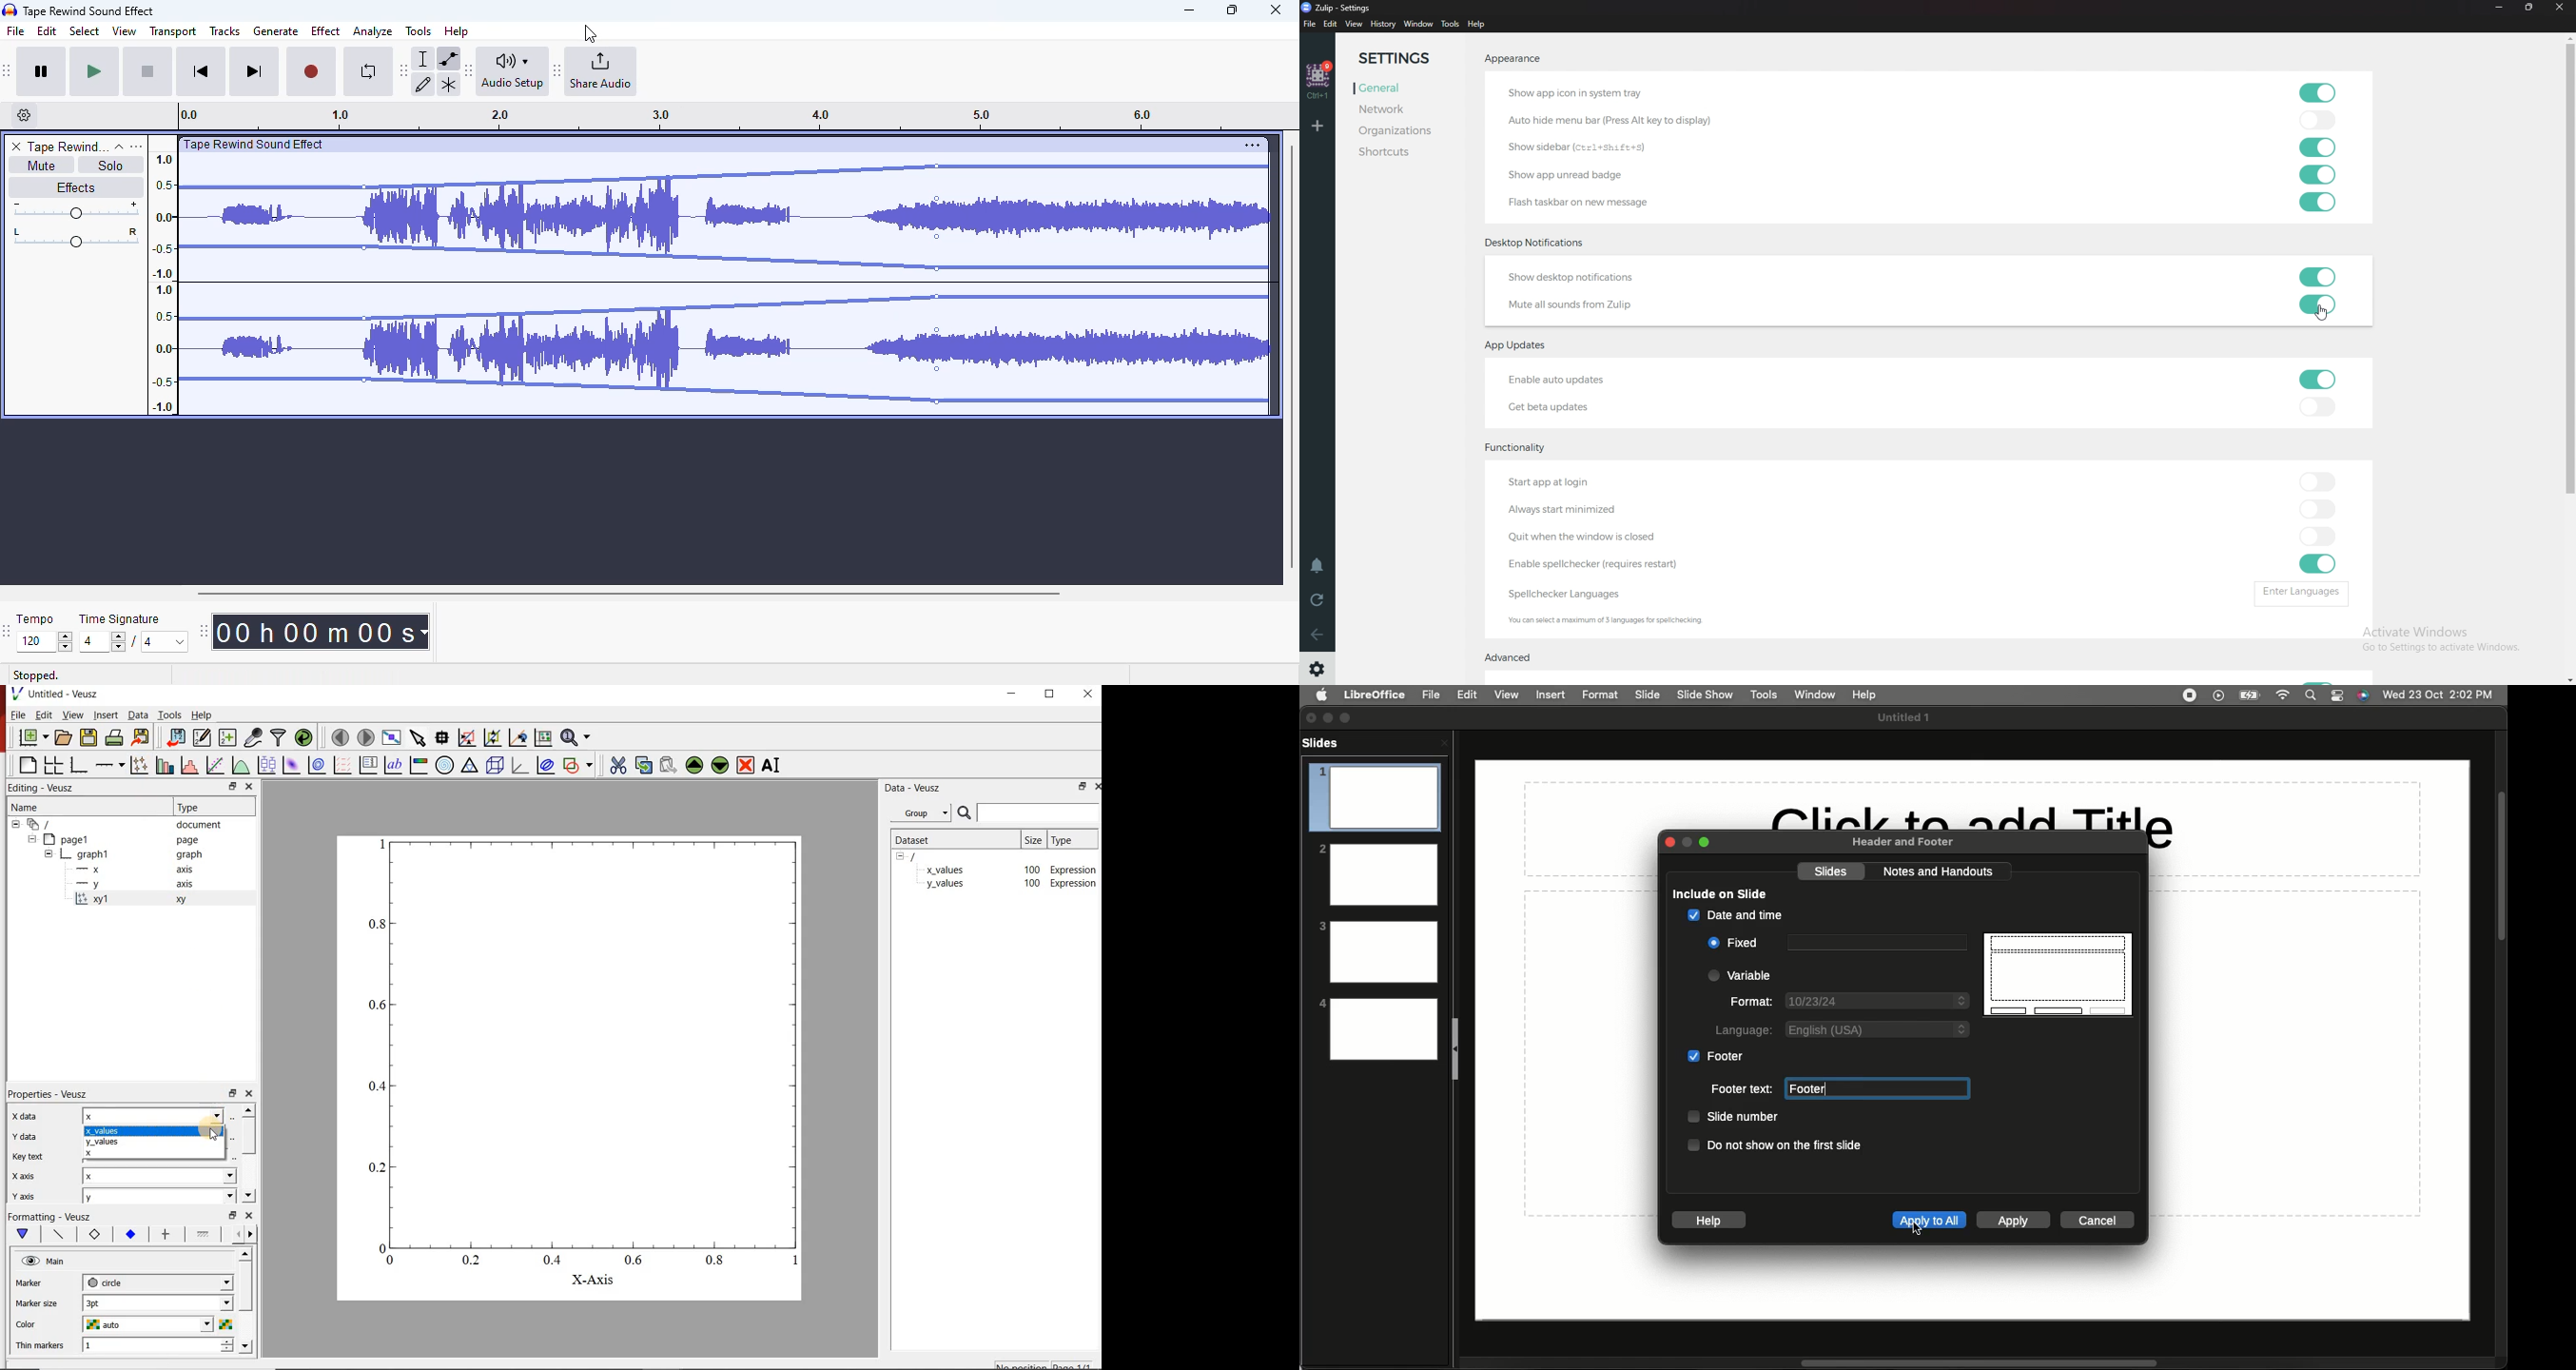 This screenshot has width=2576, height=1372. I want to click on Control point, so click(363, 319).